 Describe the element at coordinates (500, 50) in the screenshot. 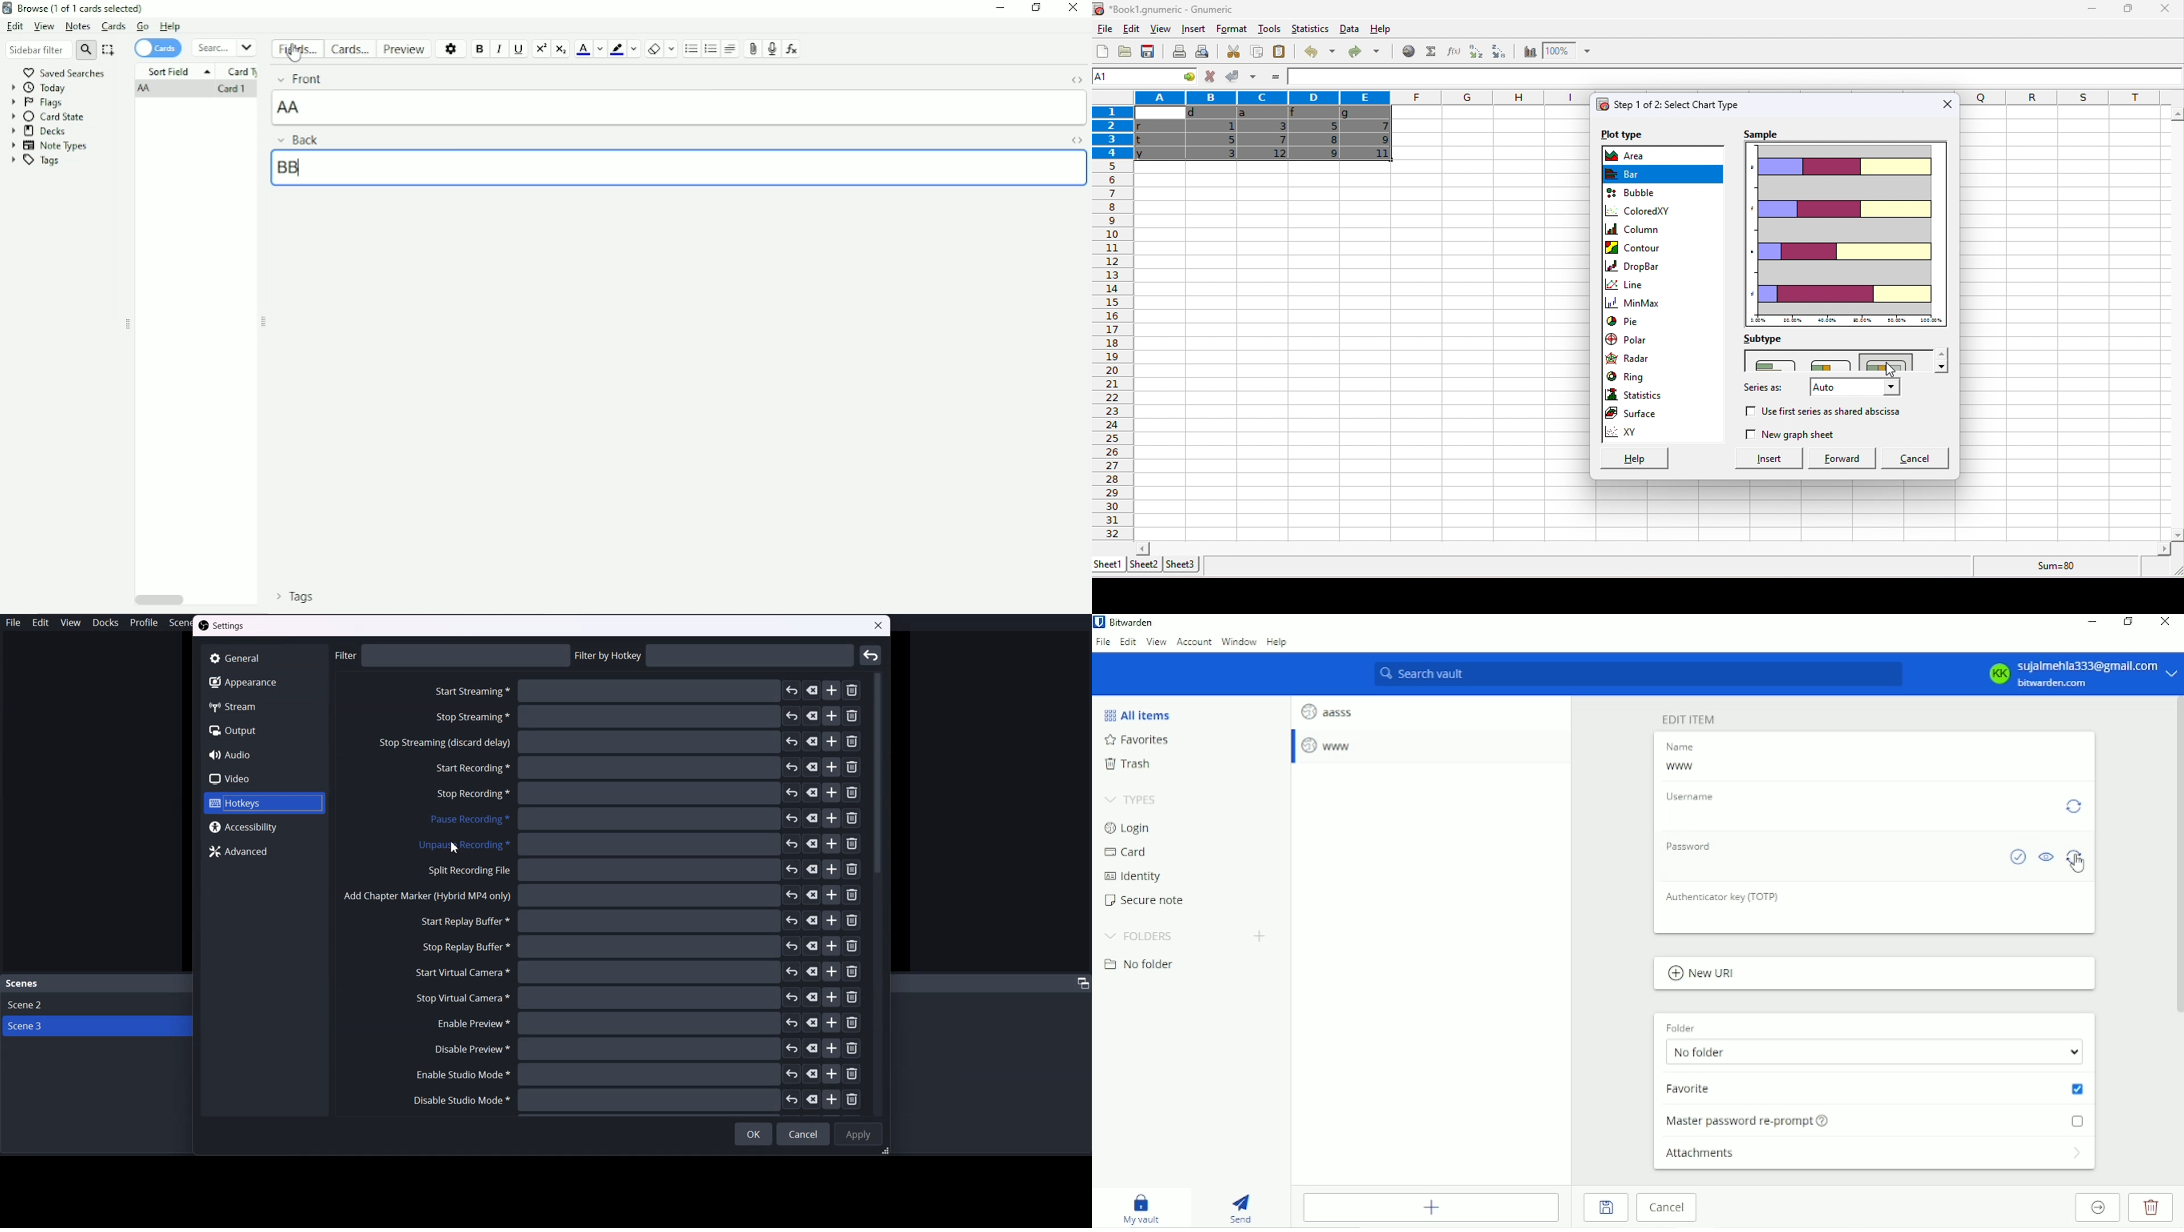

I see `Italic` at that location.